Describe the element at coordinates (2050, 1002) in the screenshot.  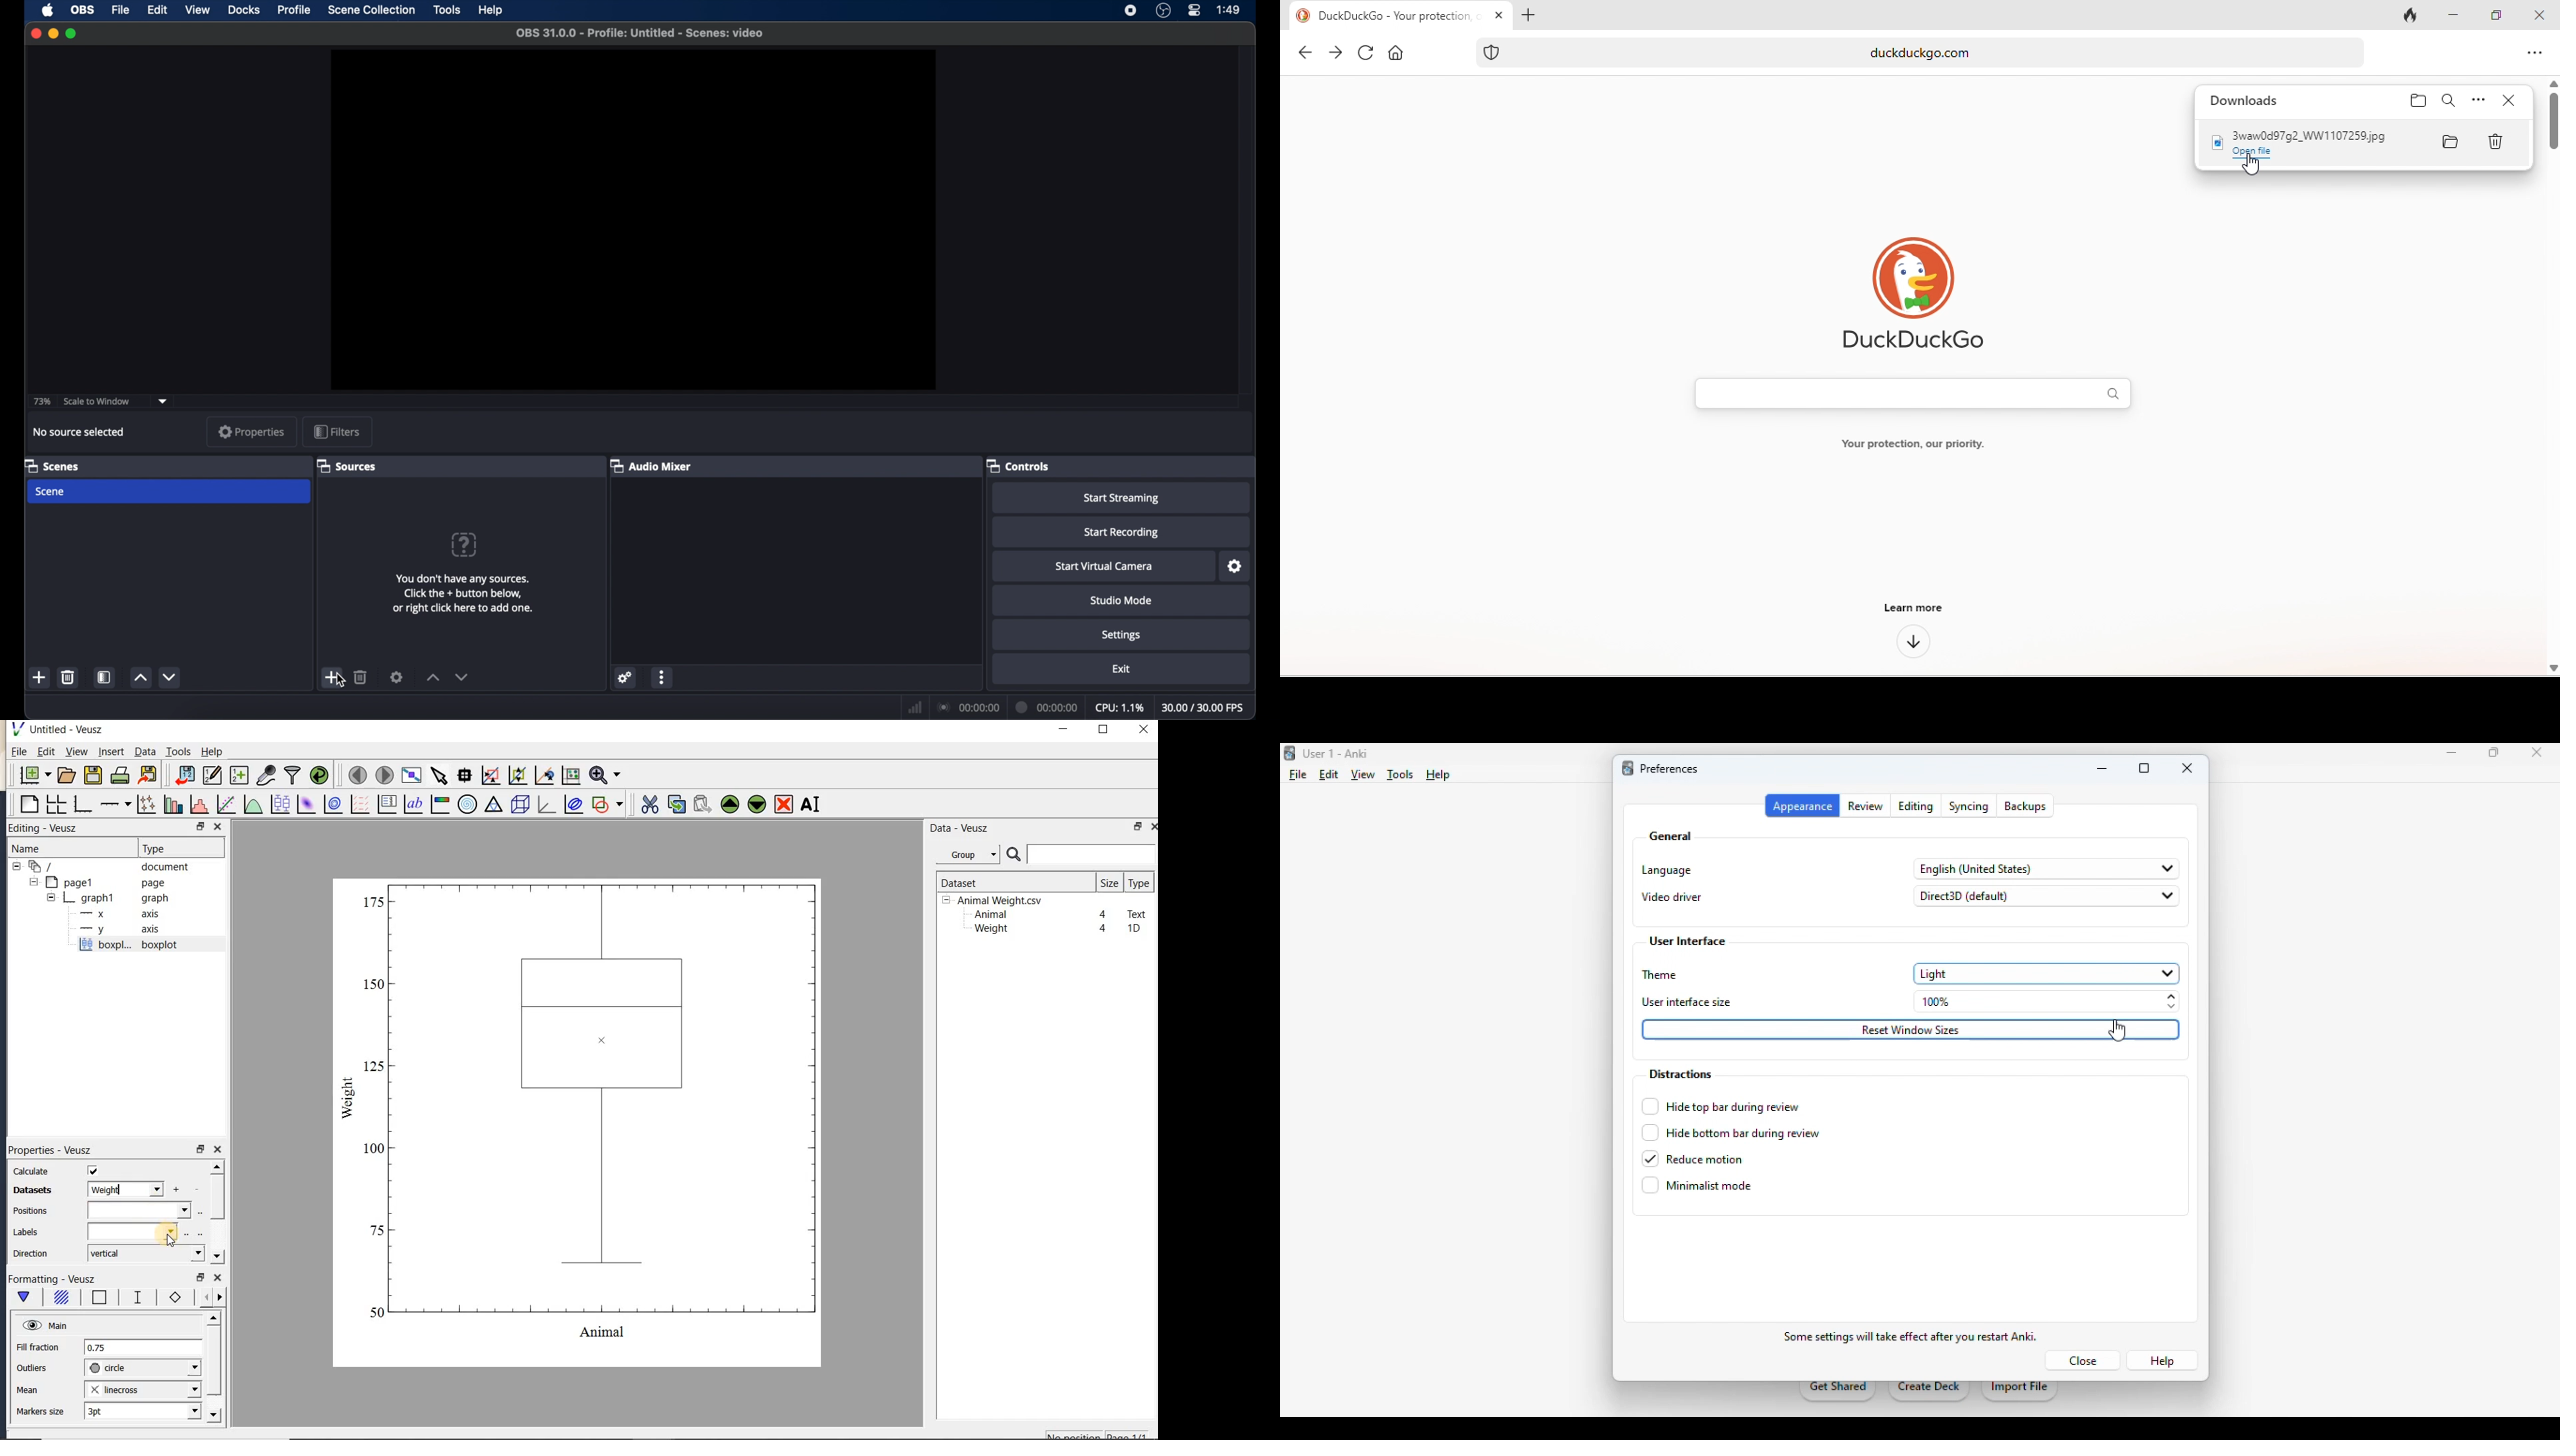
I see `100%` at that location.